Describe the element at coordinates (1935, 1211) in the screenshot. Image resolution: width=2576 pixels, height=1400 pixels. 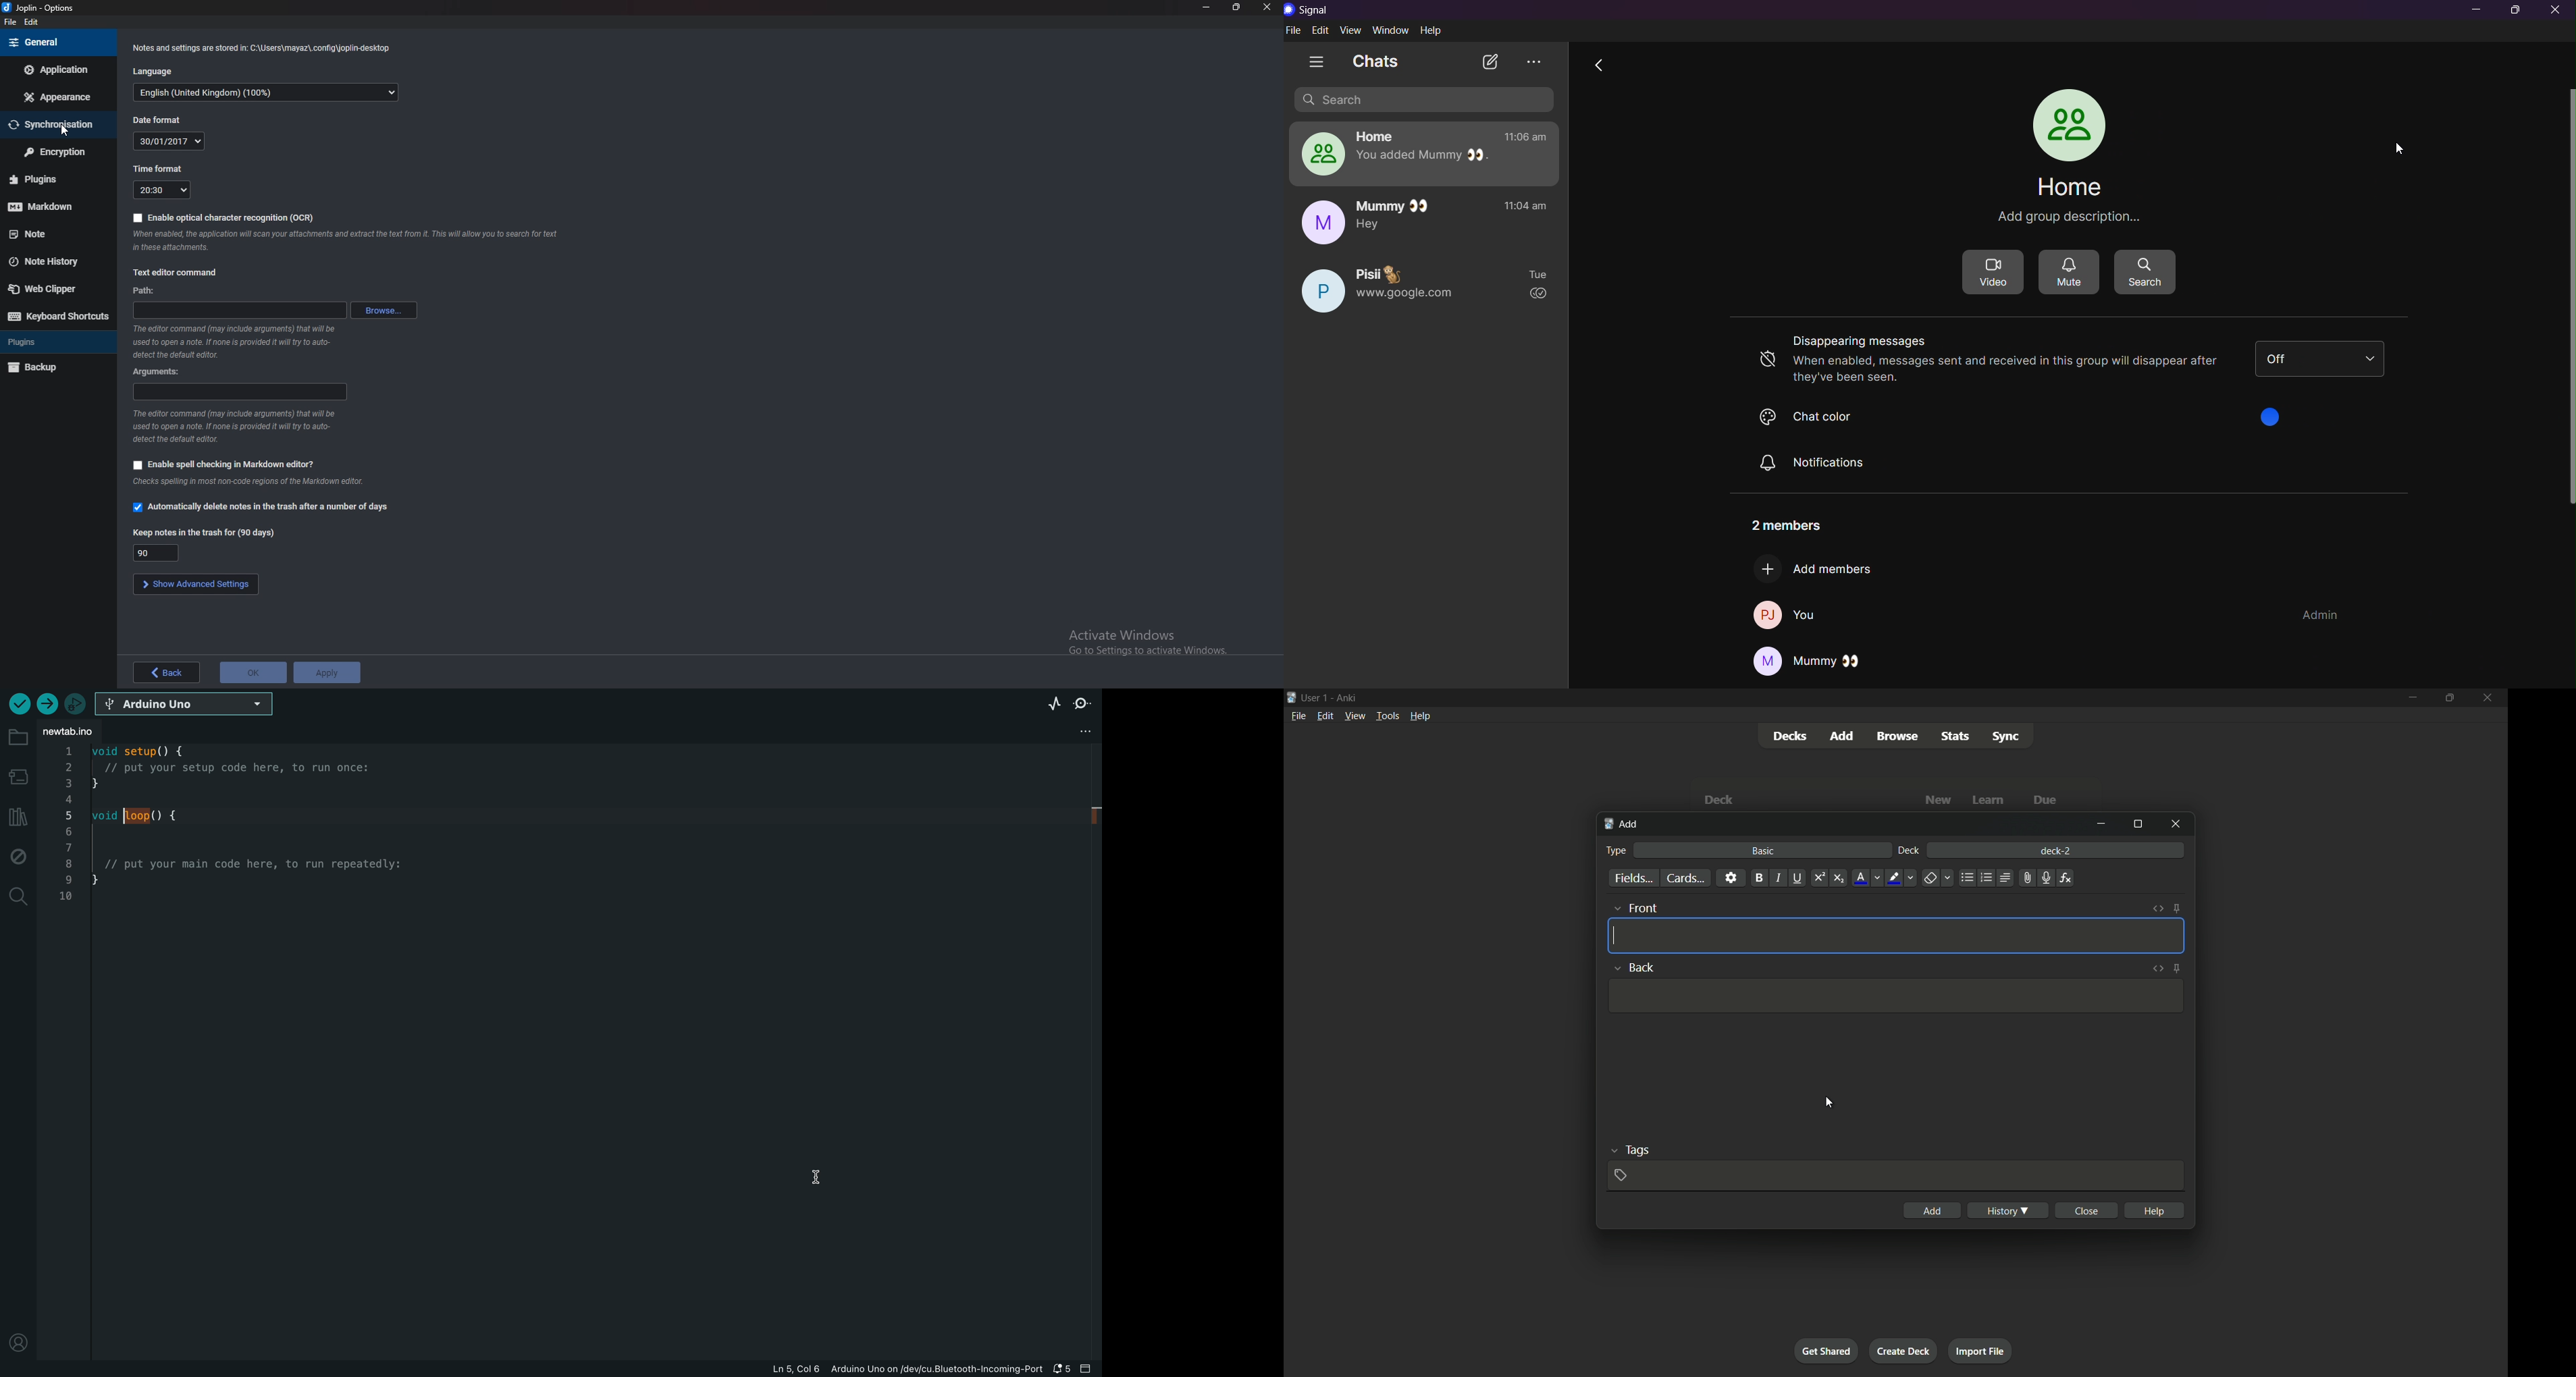
I see `add` at that location.